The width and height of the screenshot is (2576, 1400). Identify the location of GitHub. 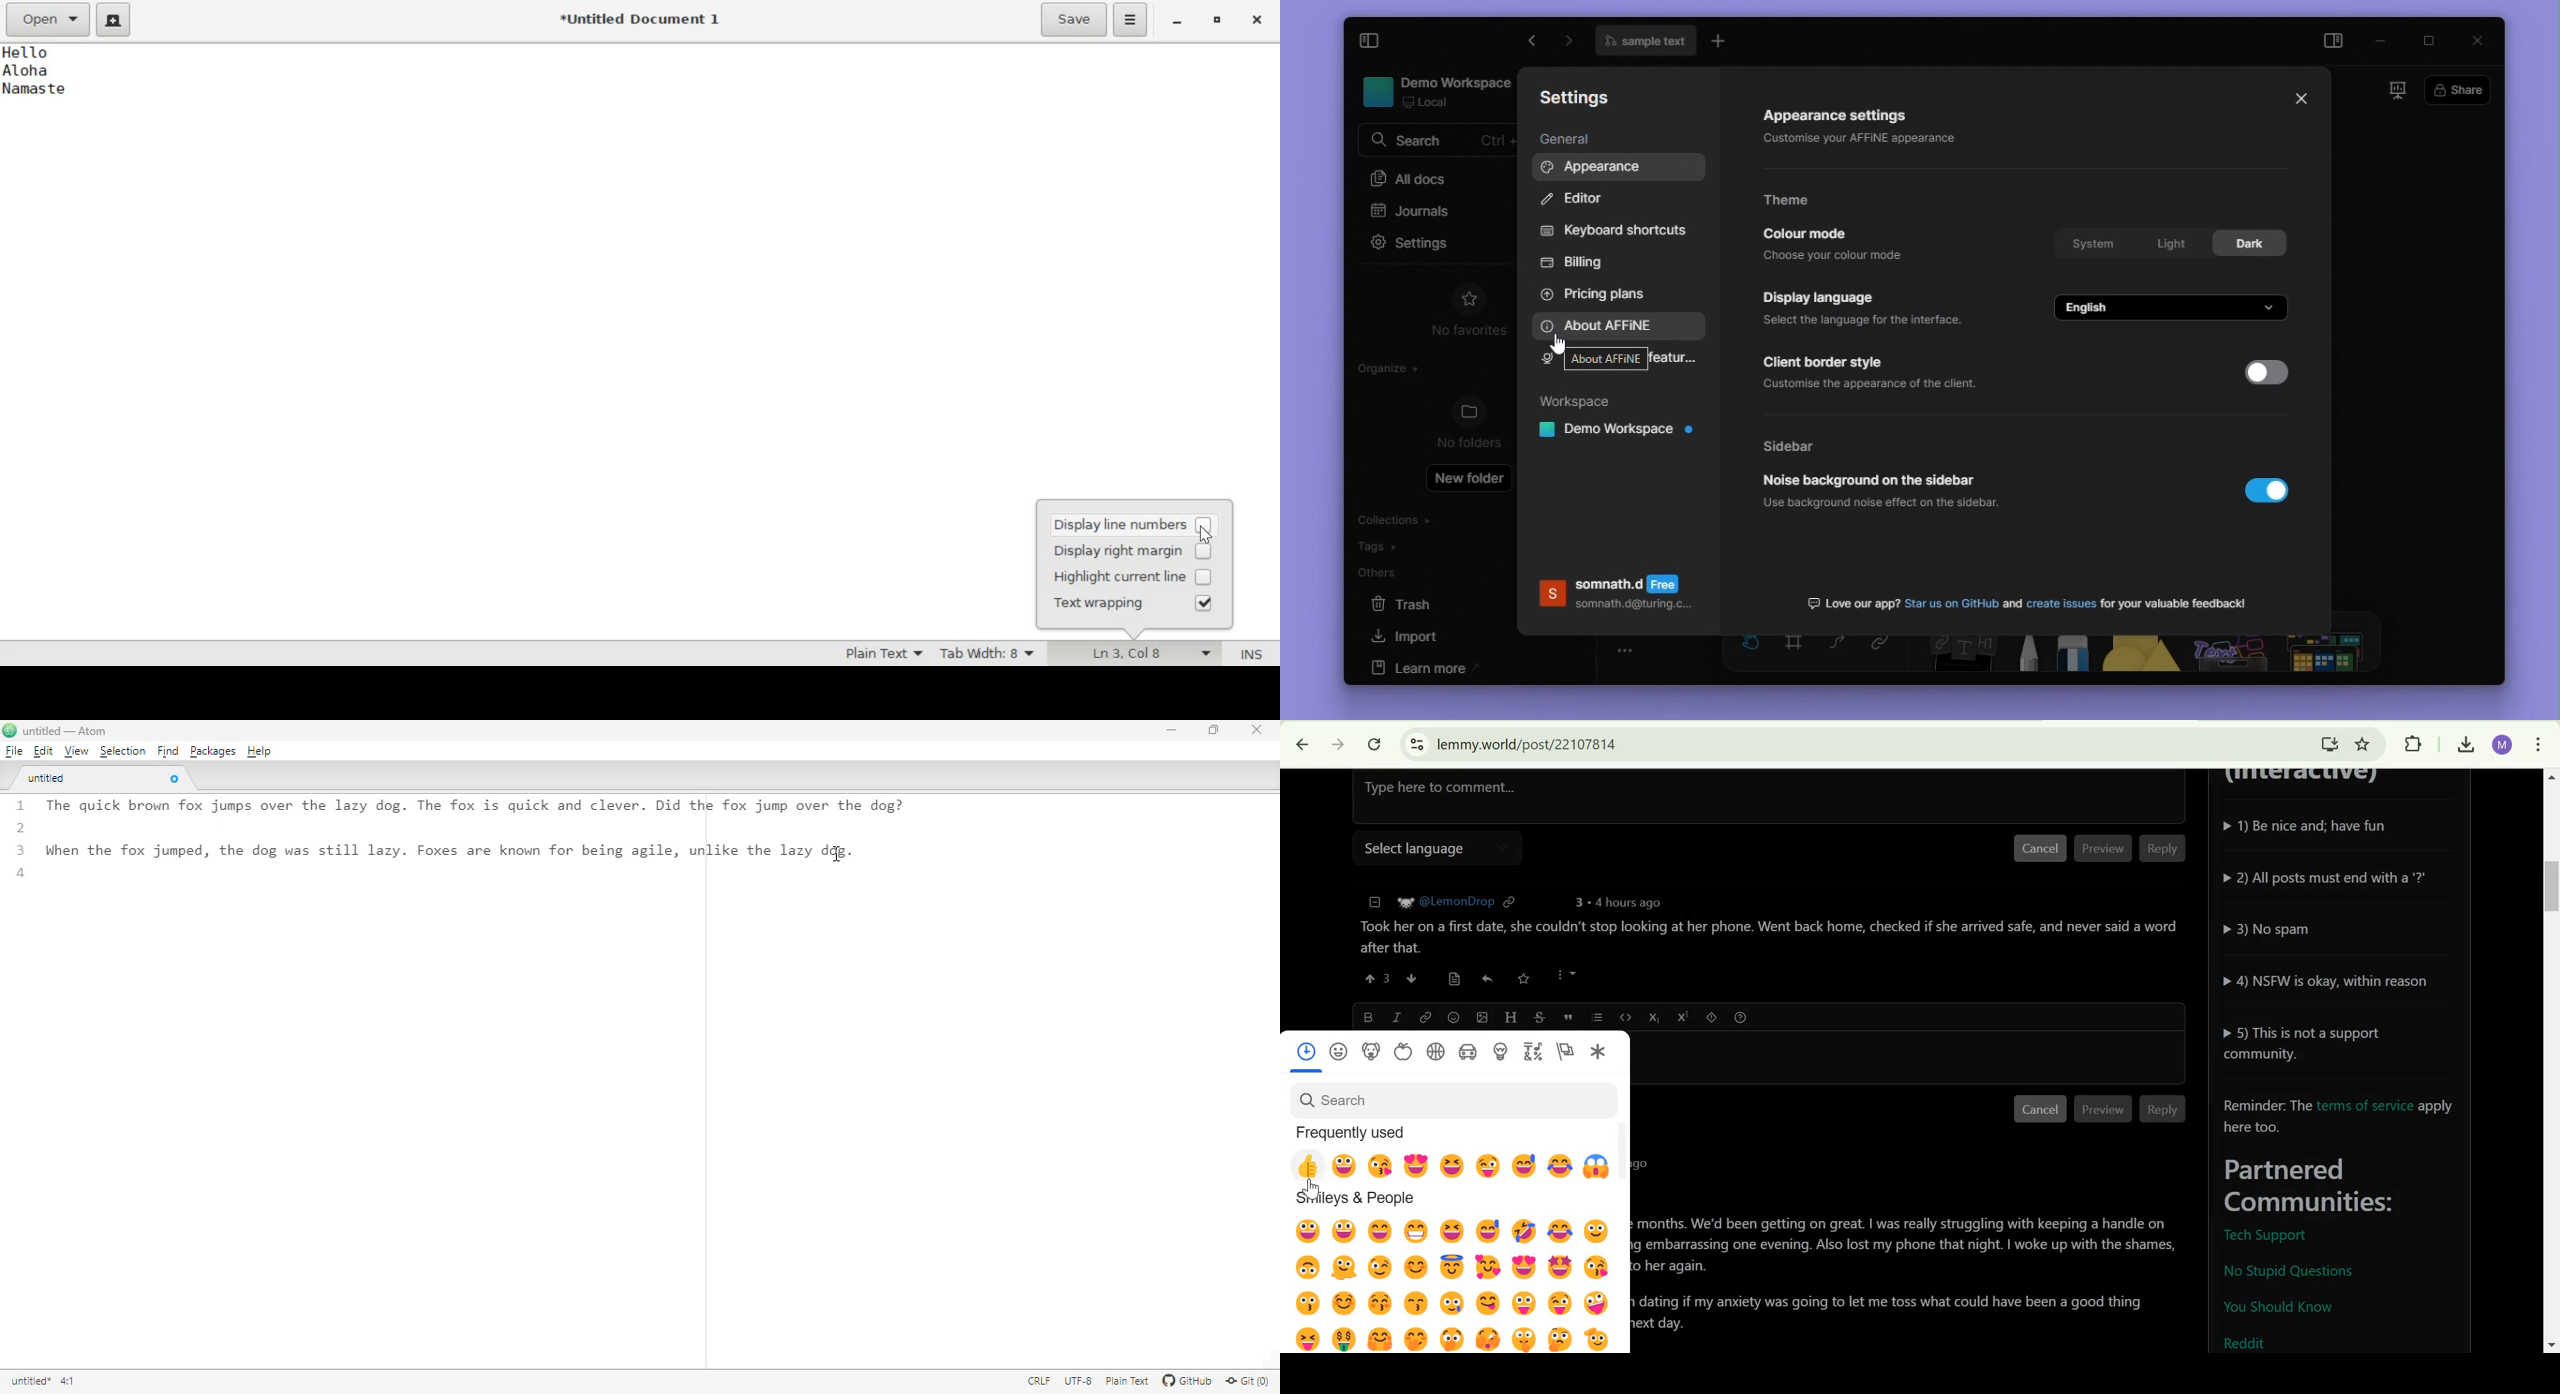
(1187, 1382).